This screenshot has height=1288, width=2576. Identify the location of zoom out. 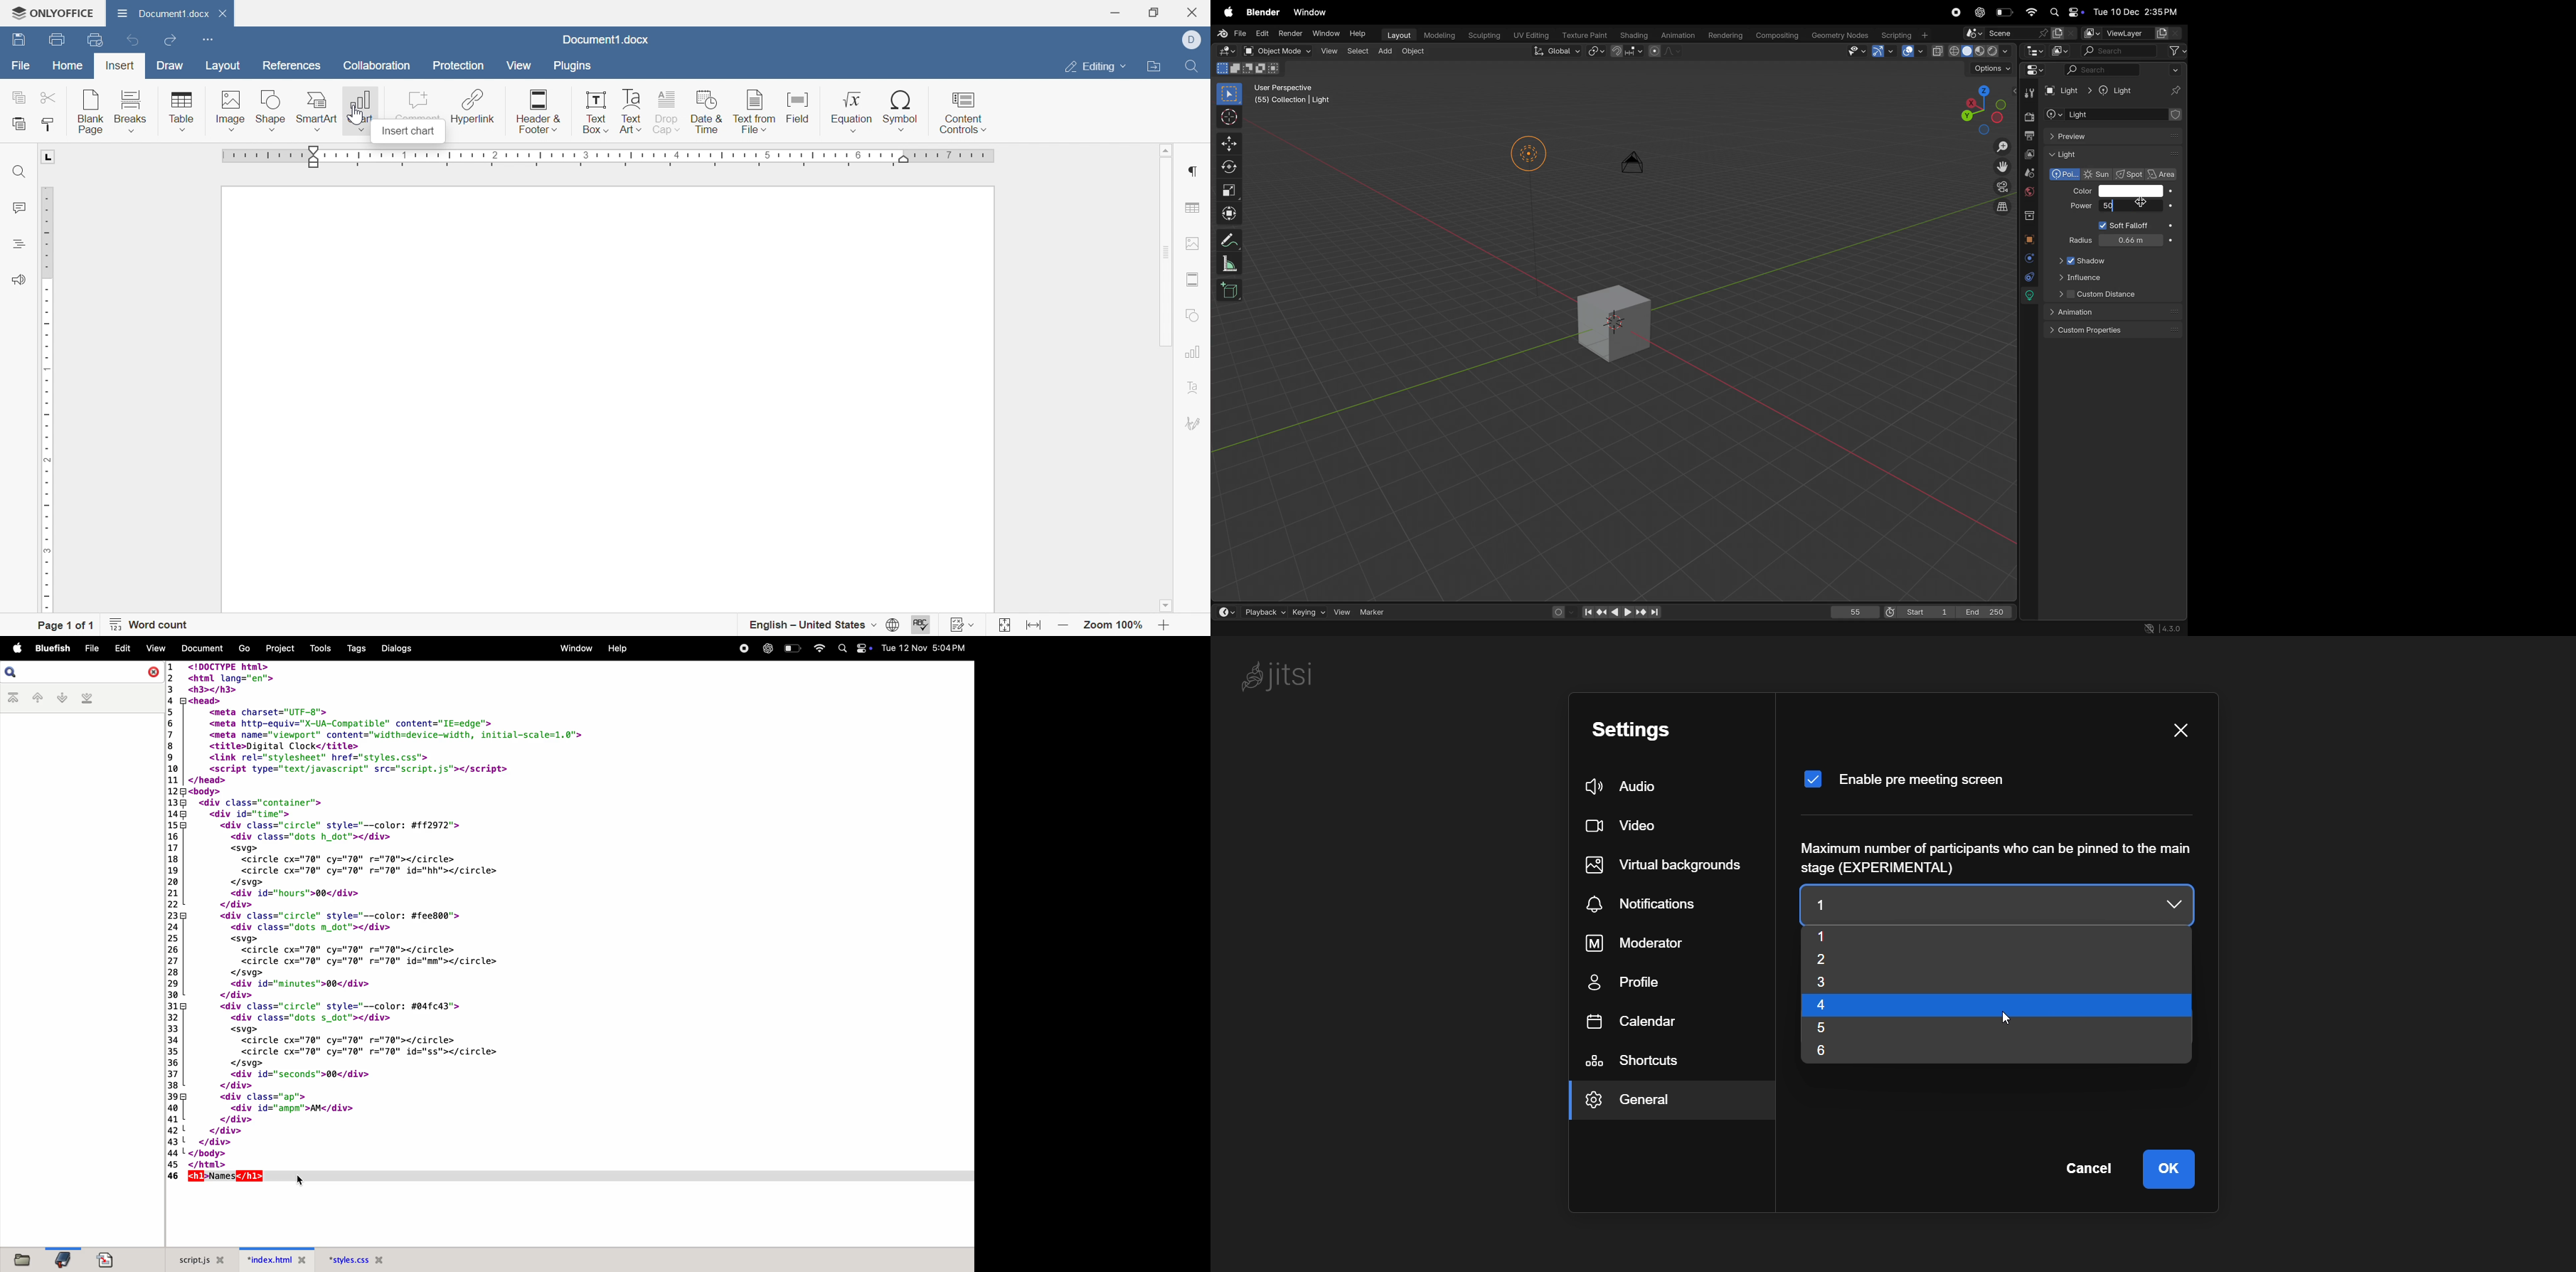
(1062, 625).